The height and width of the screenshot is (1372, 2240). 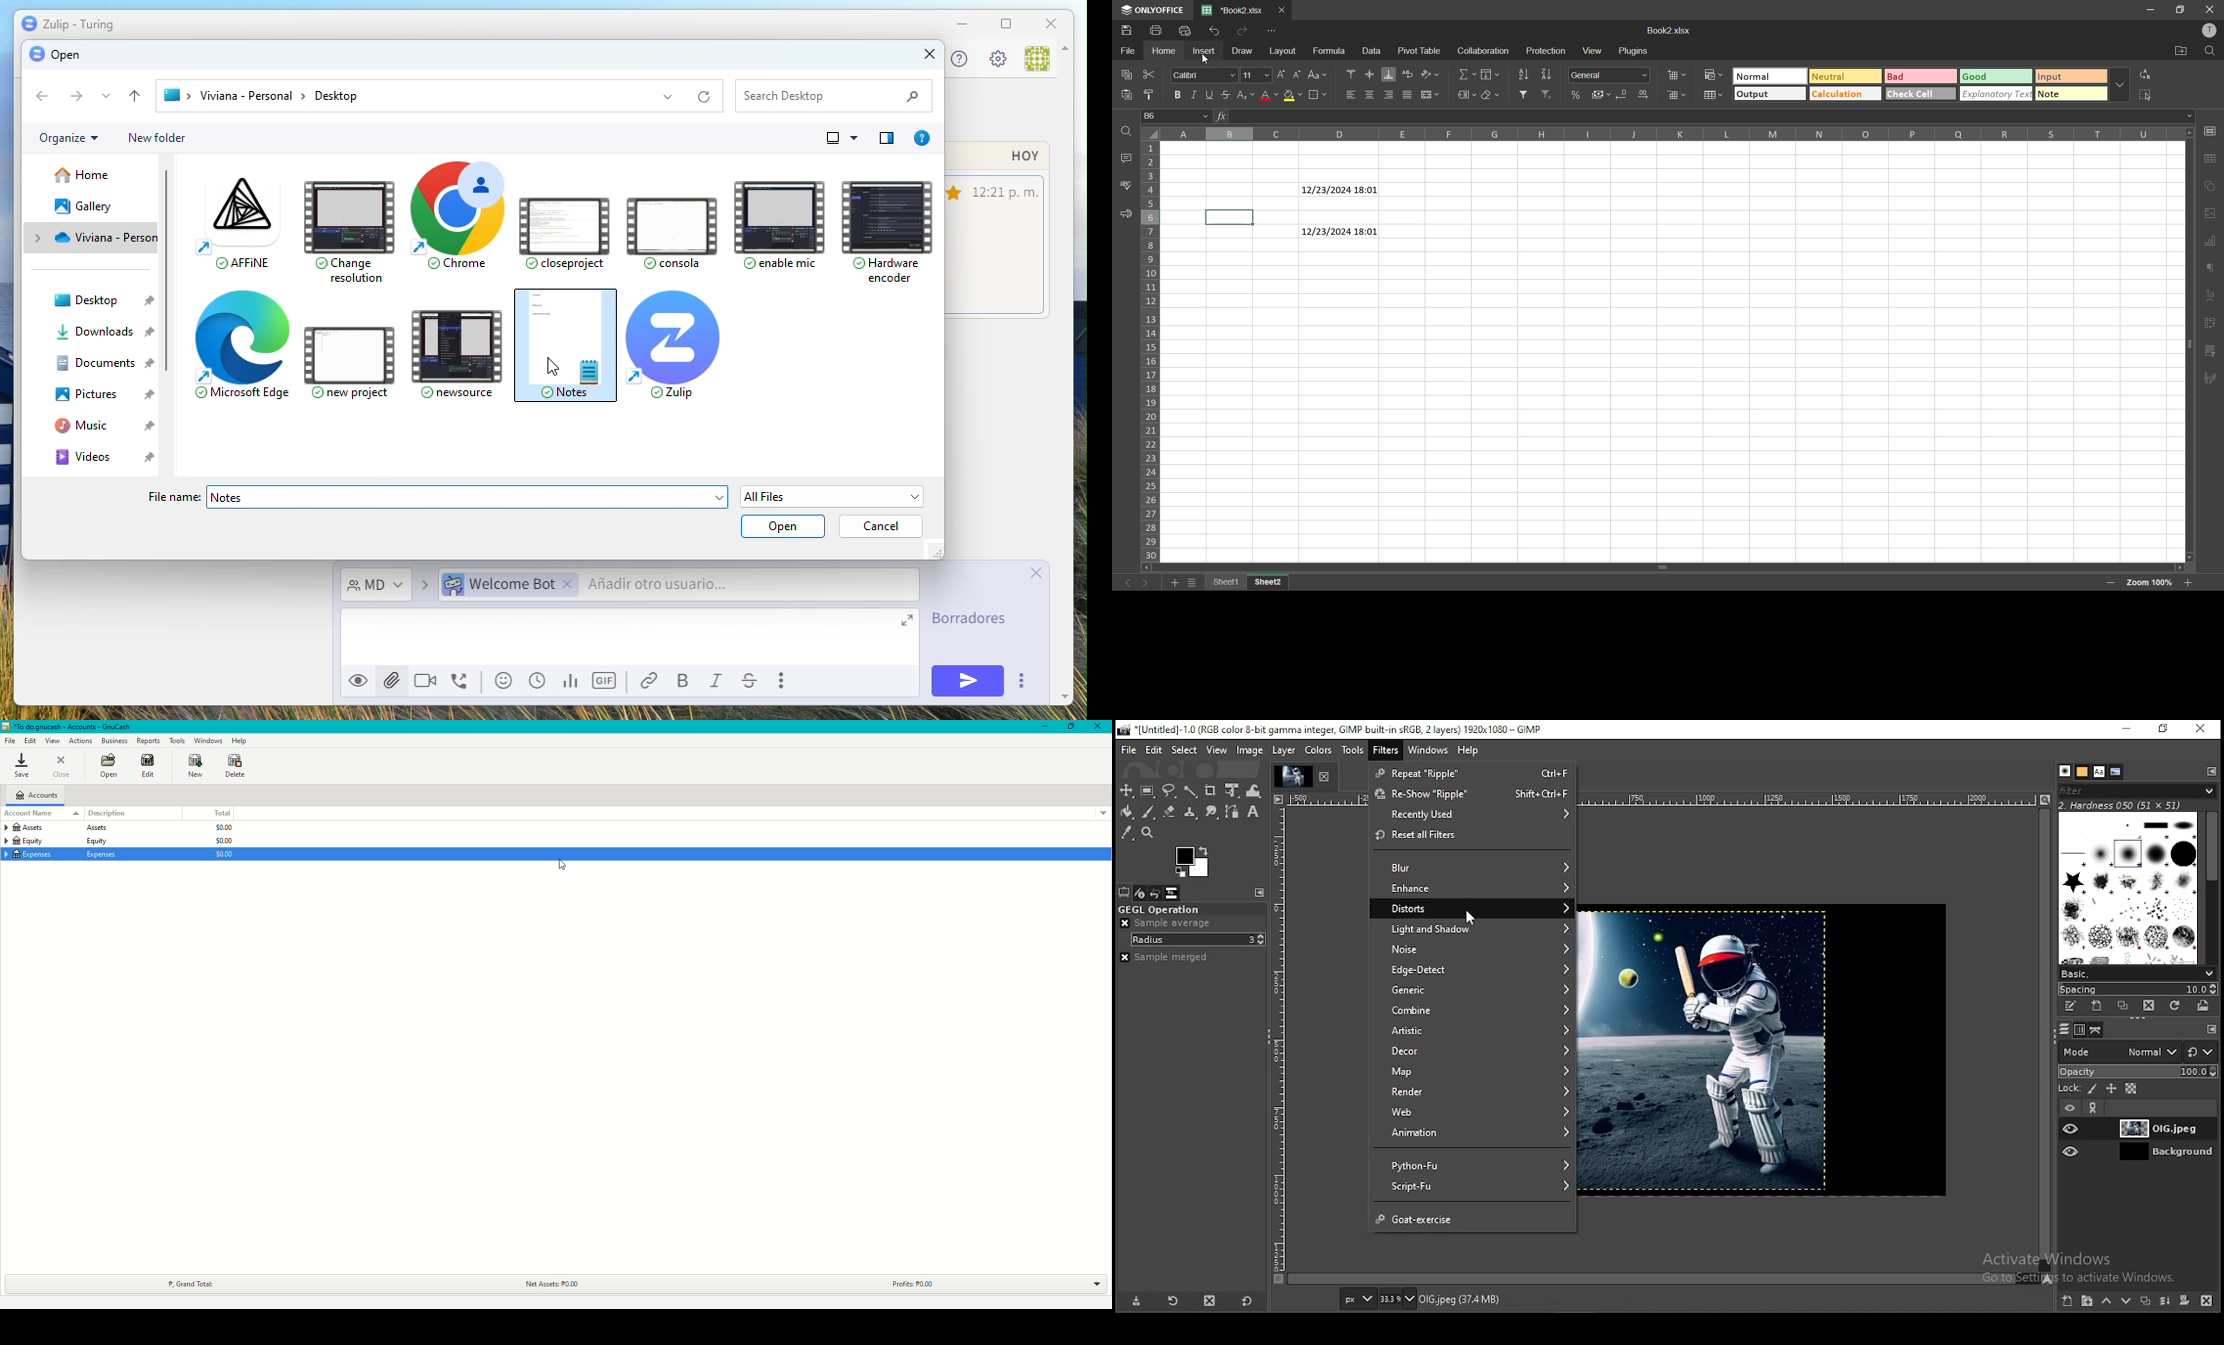 I want to click on orientation, so click(x=1430, y=74).